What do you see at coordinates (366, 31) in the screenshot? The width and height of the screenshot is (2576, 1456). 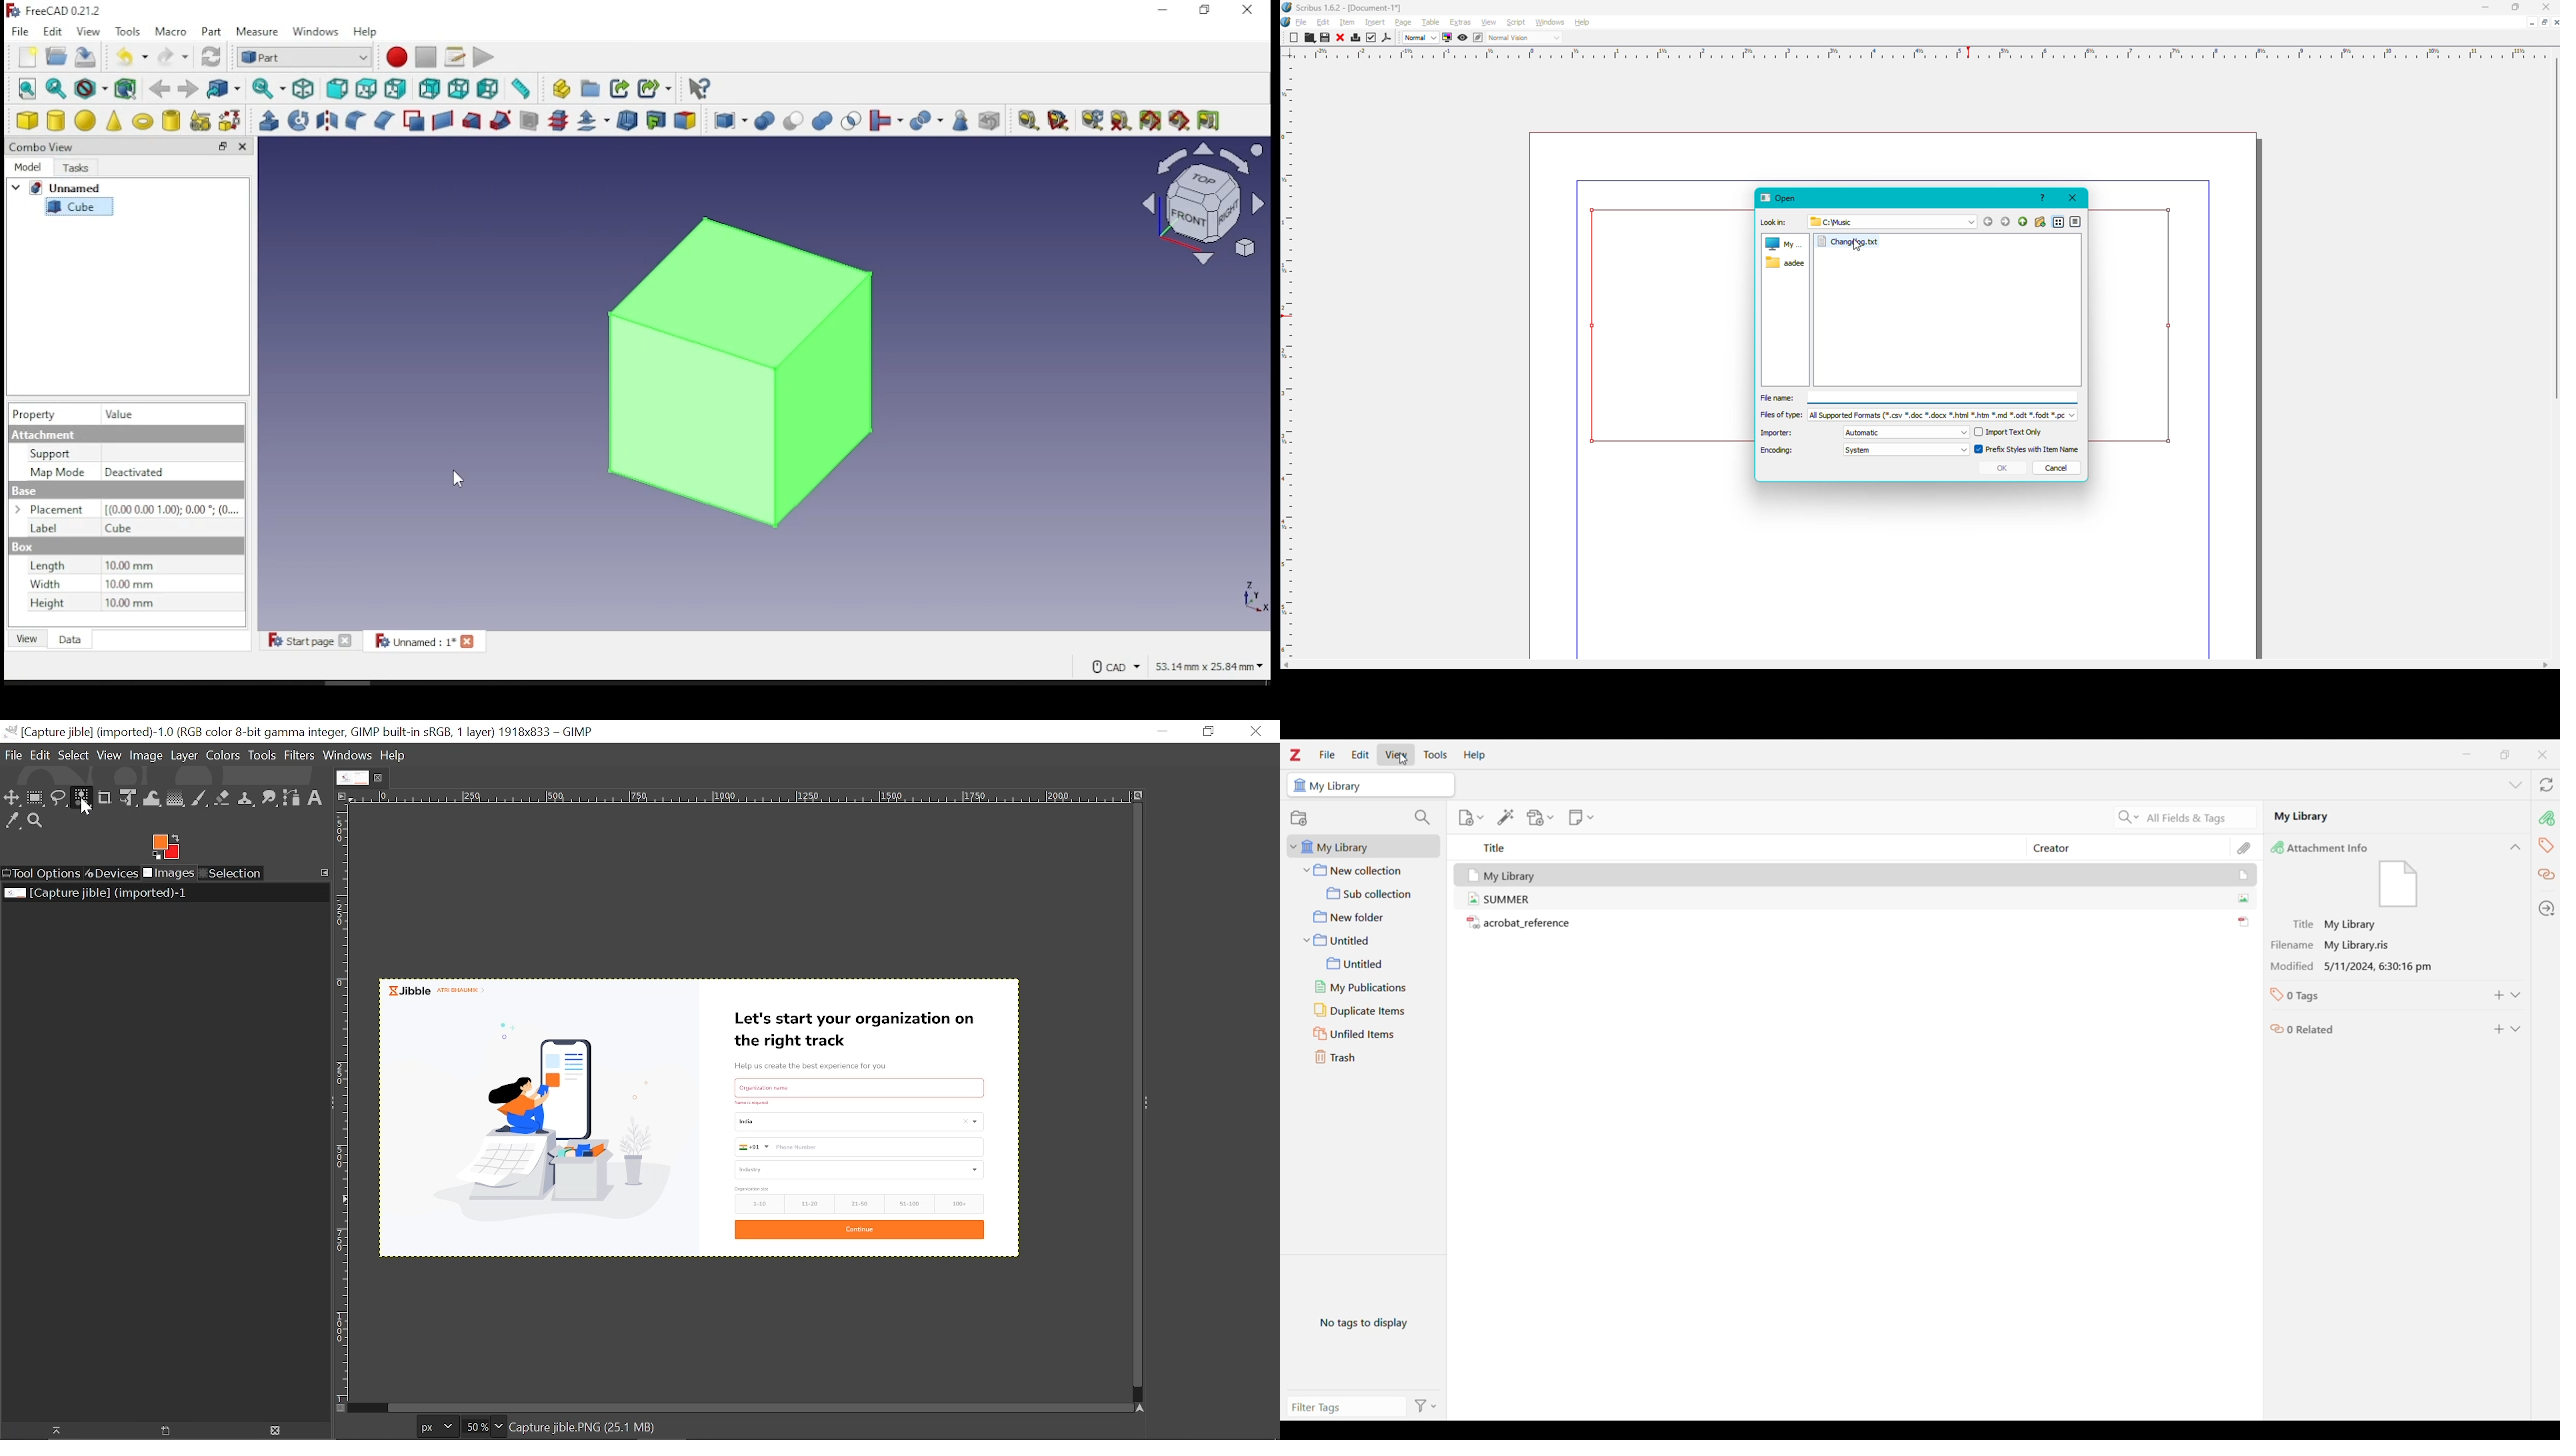 I see `help` at bounding box center [366, 31].